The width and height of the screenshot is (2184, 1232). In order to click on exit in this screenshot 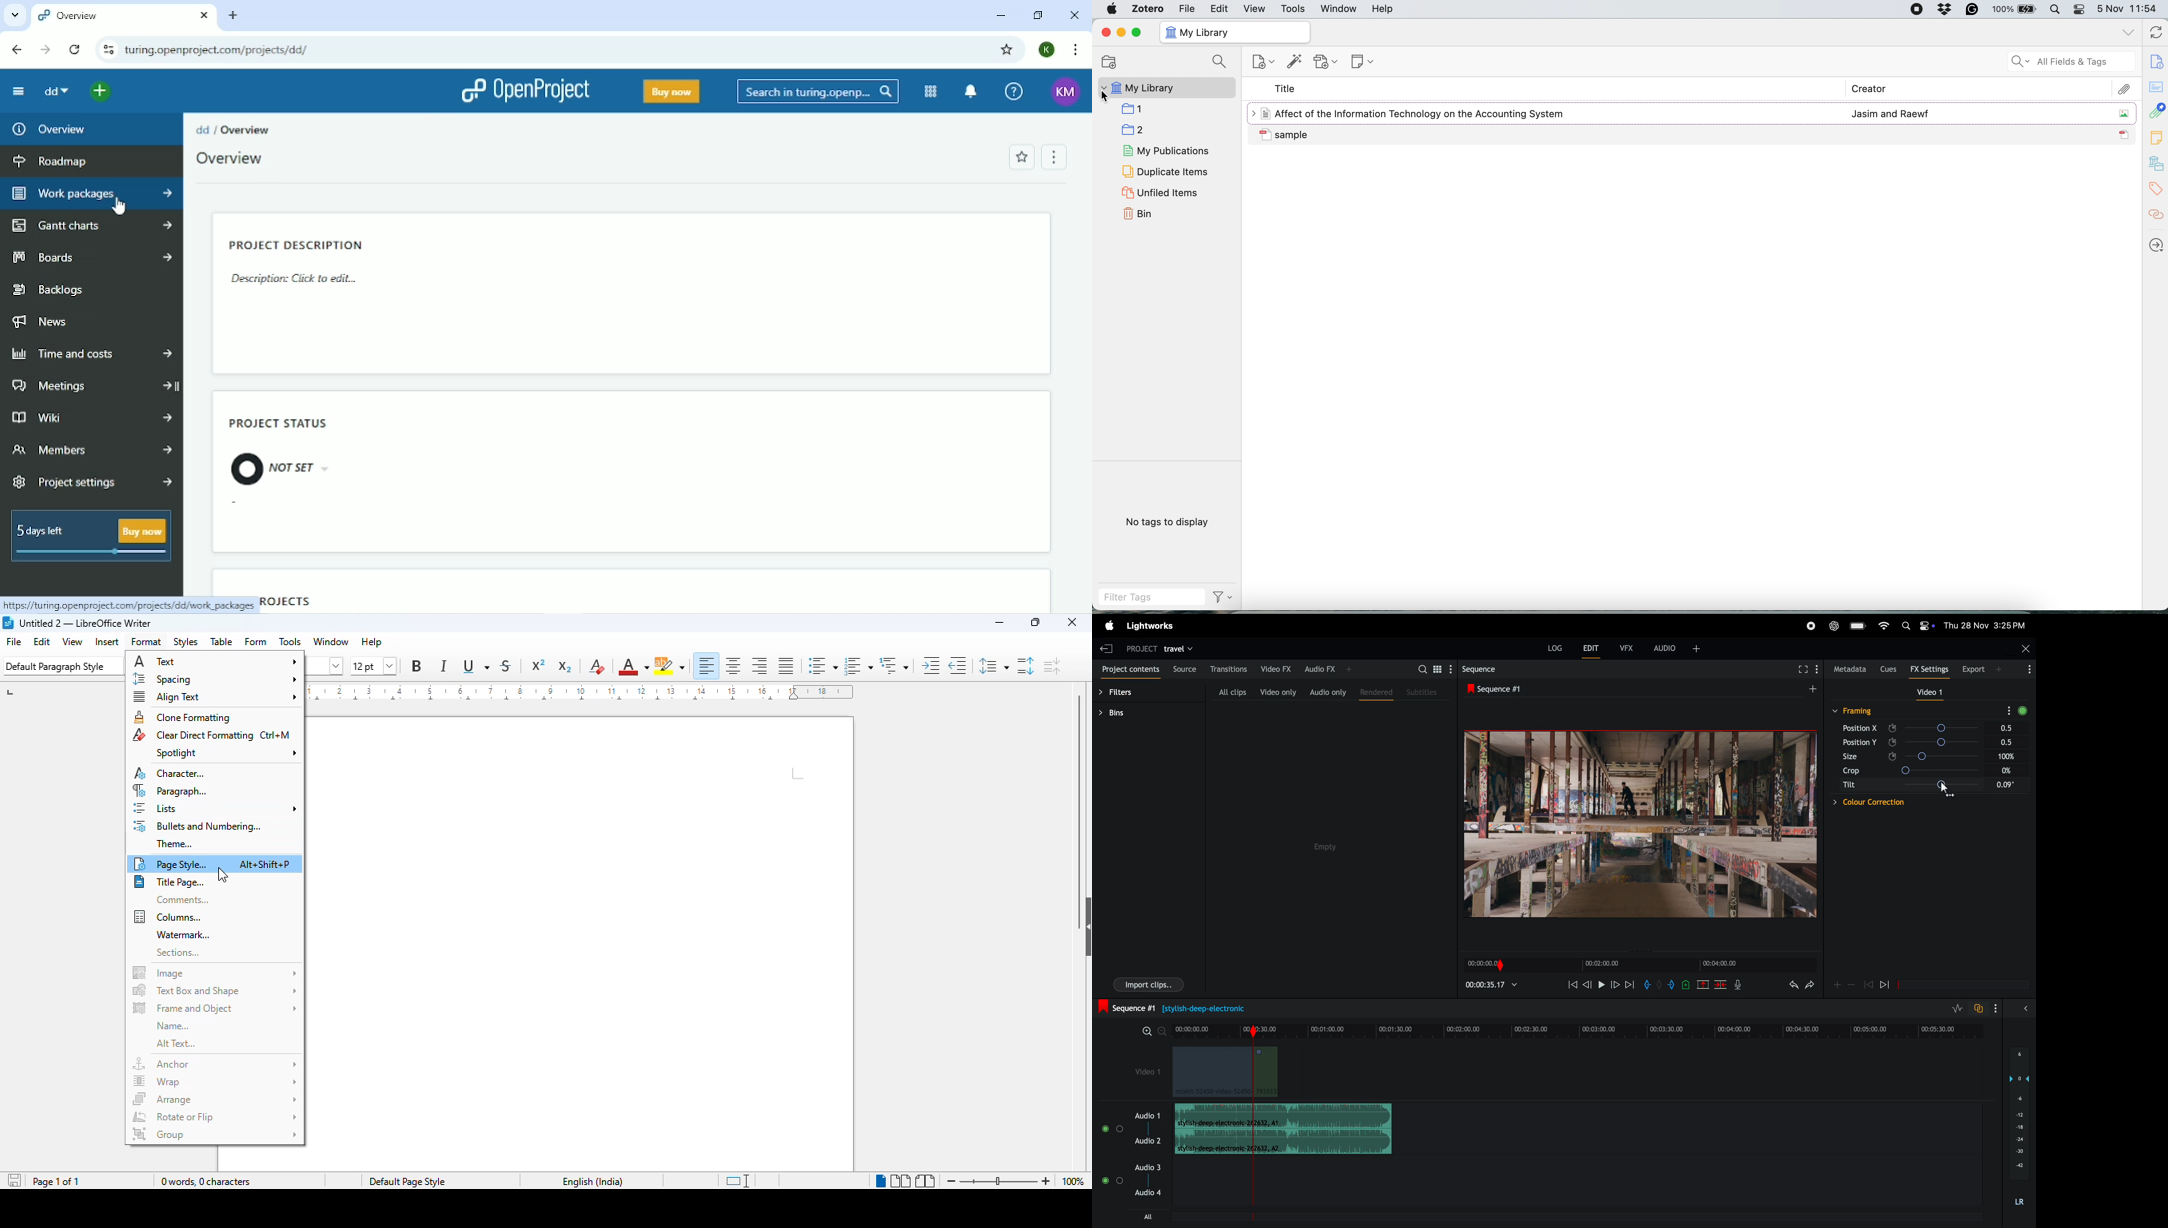, I will do `click(1106, 647)`.